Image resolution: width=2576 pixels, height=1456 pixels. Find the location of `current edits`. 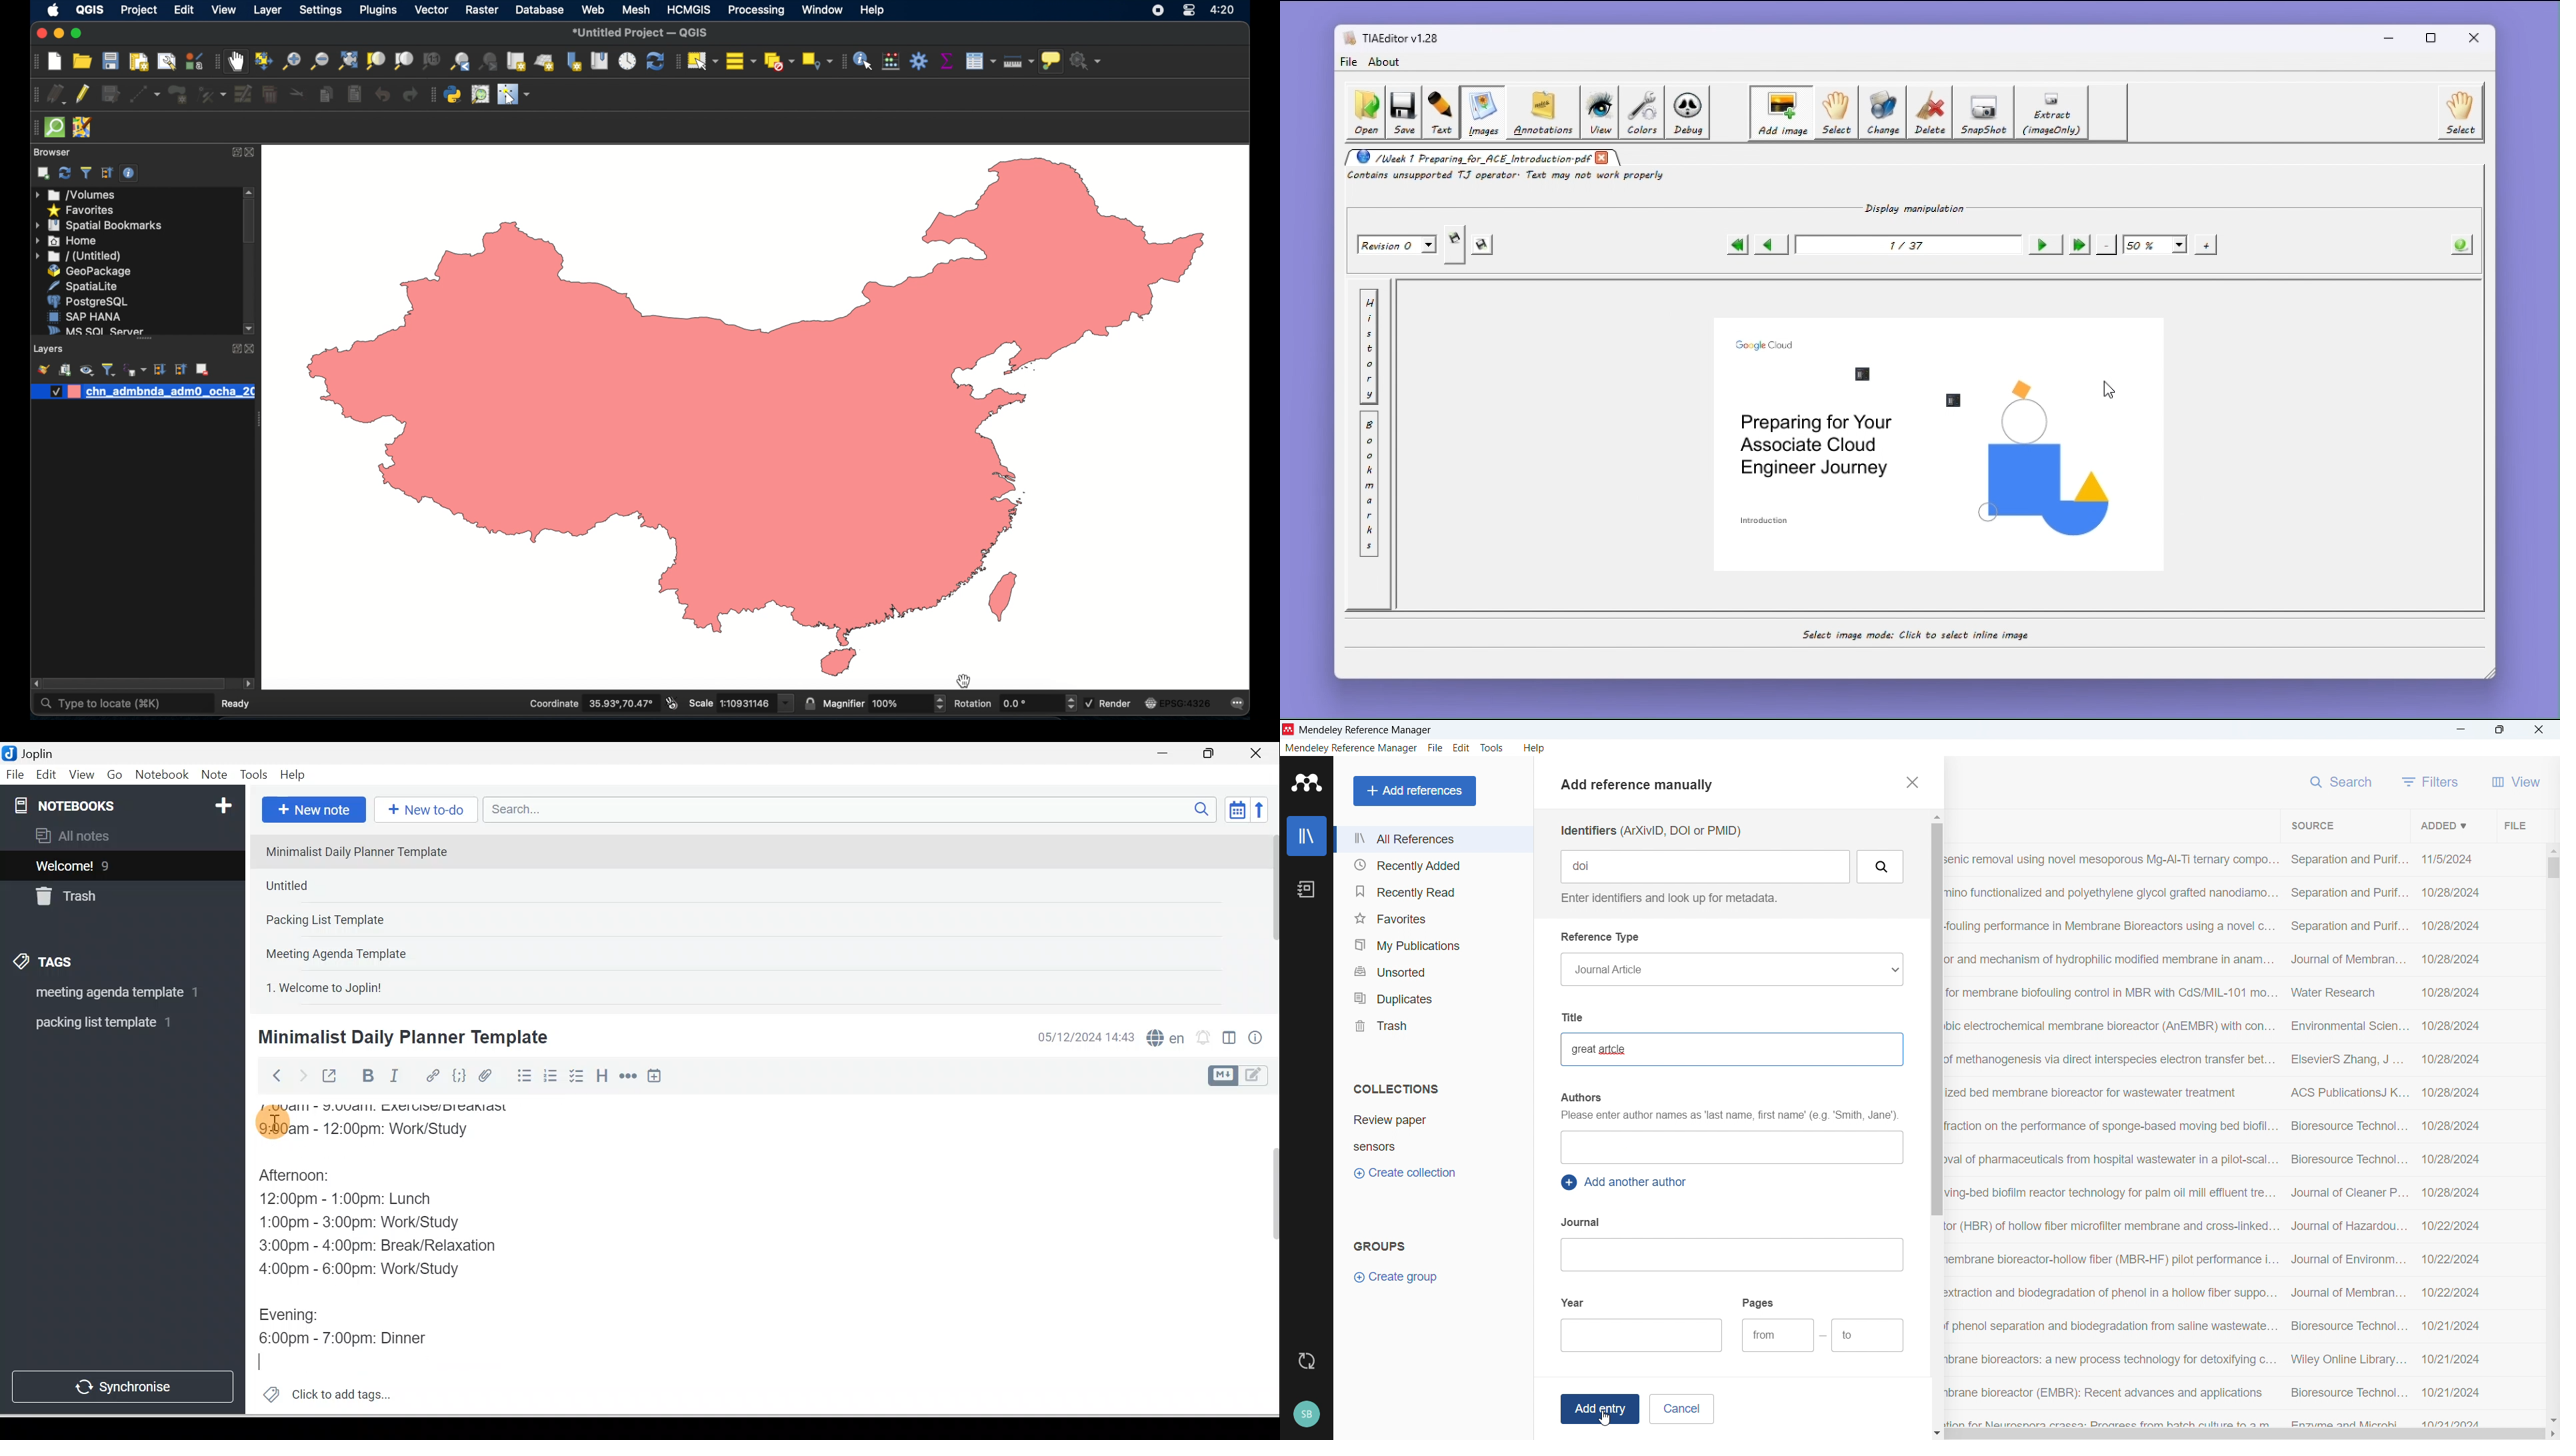

current edits is located at coordinates (57, 95).